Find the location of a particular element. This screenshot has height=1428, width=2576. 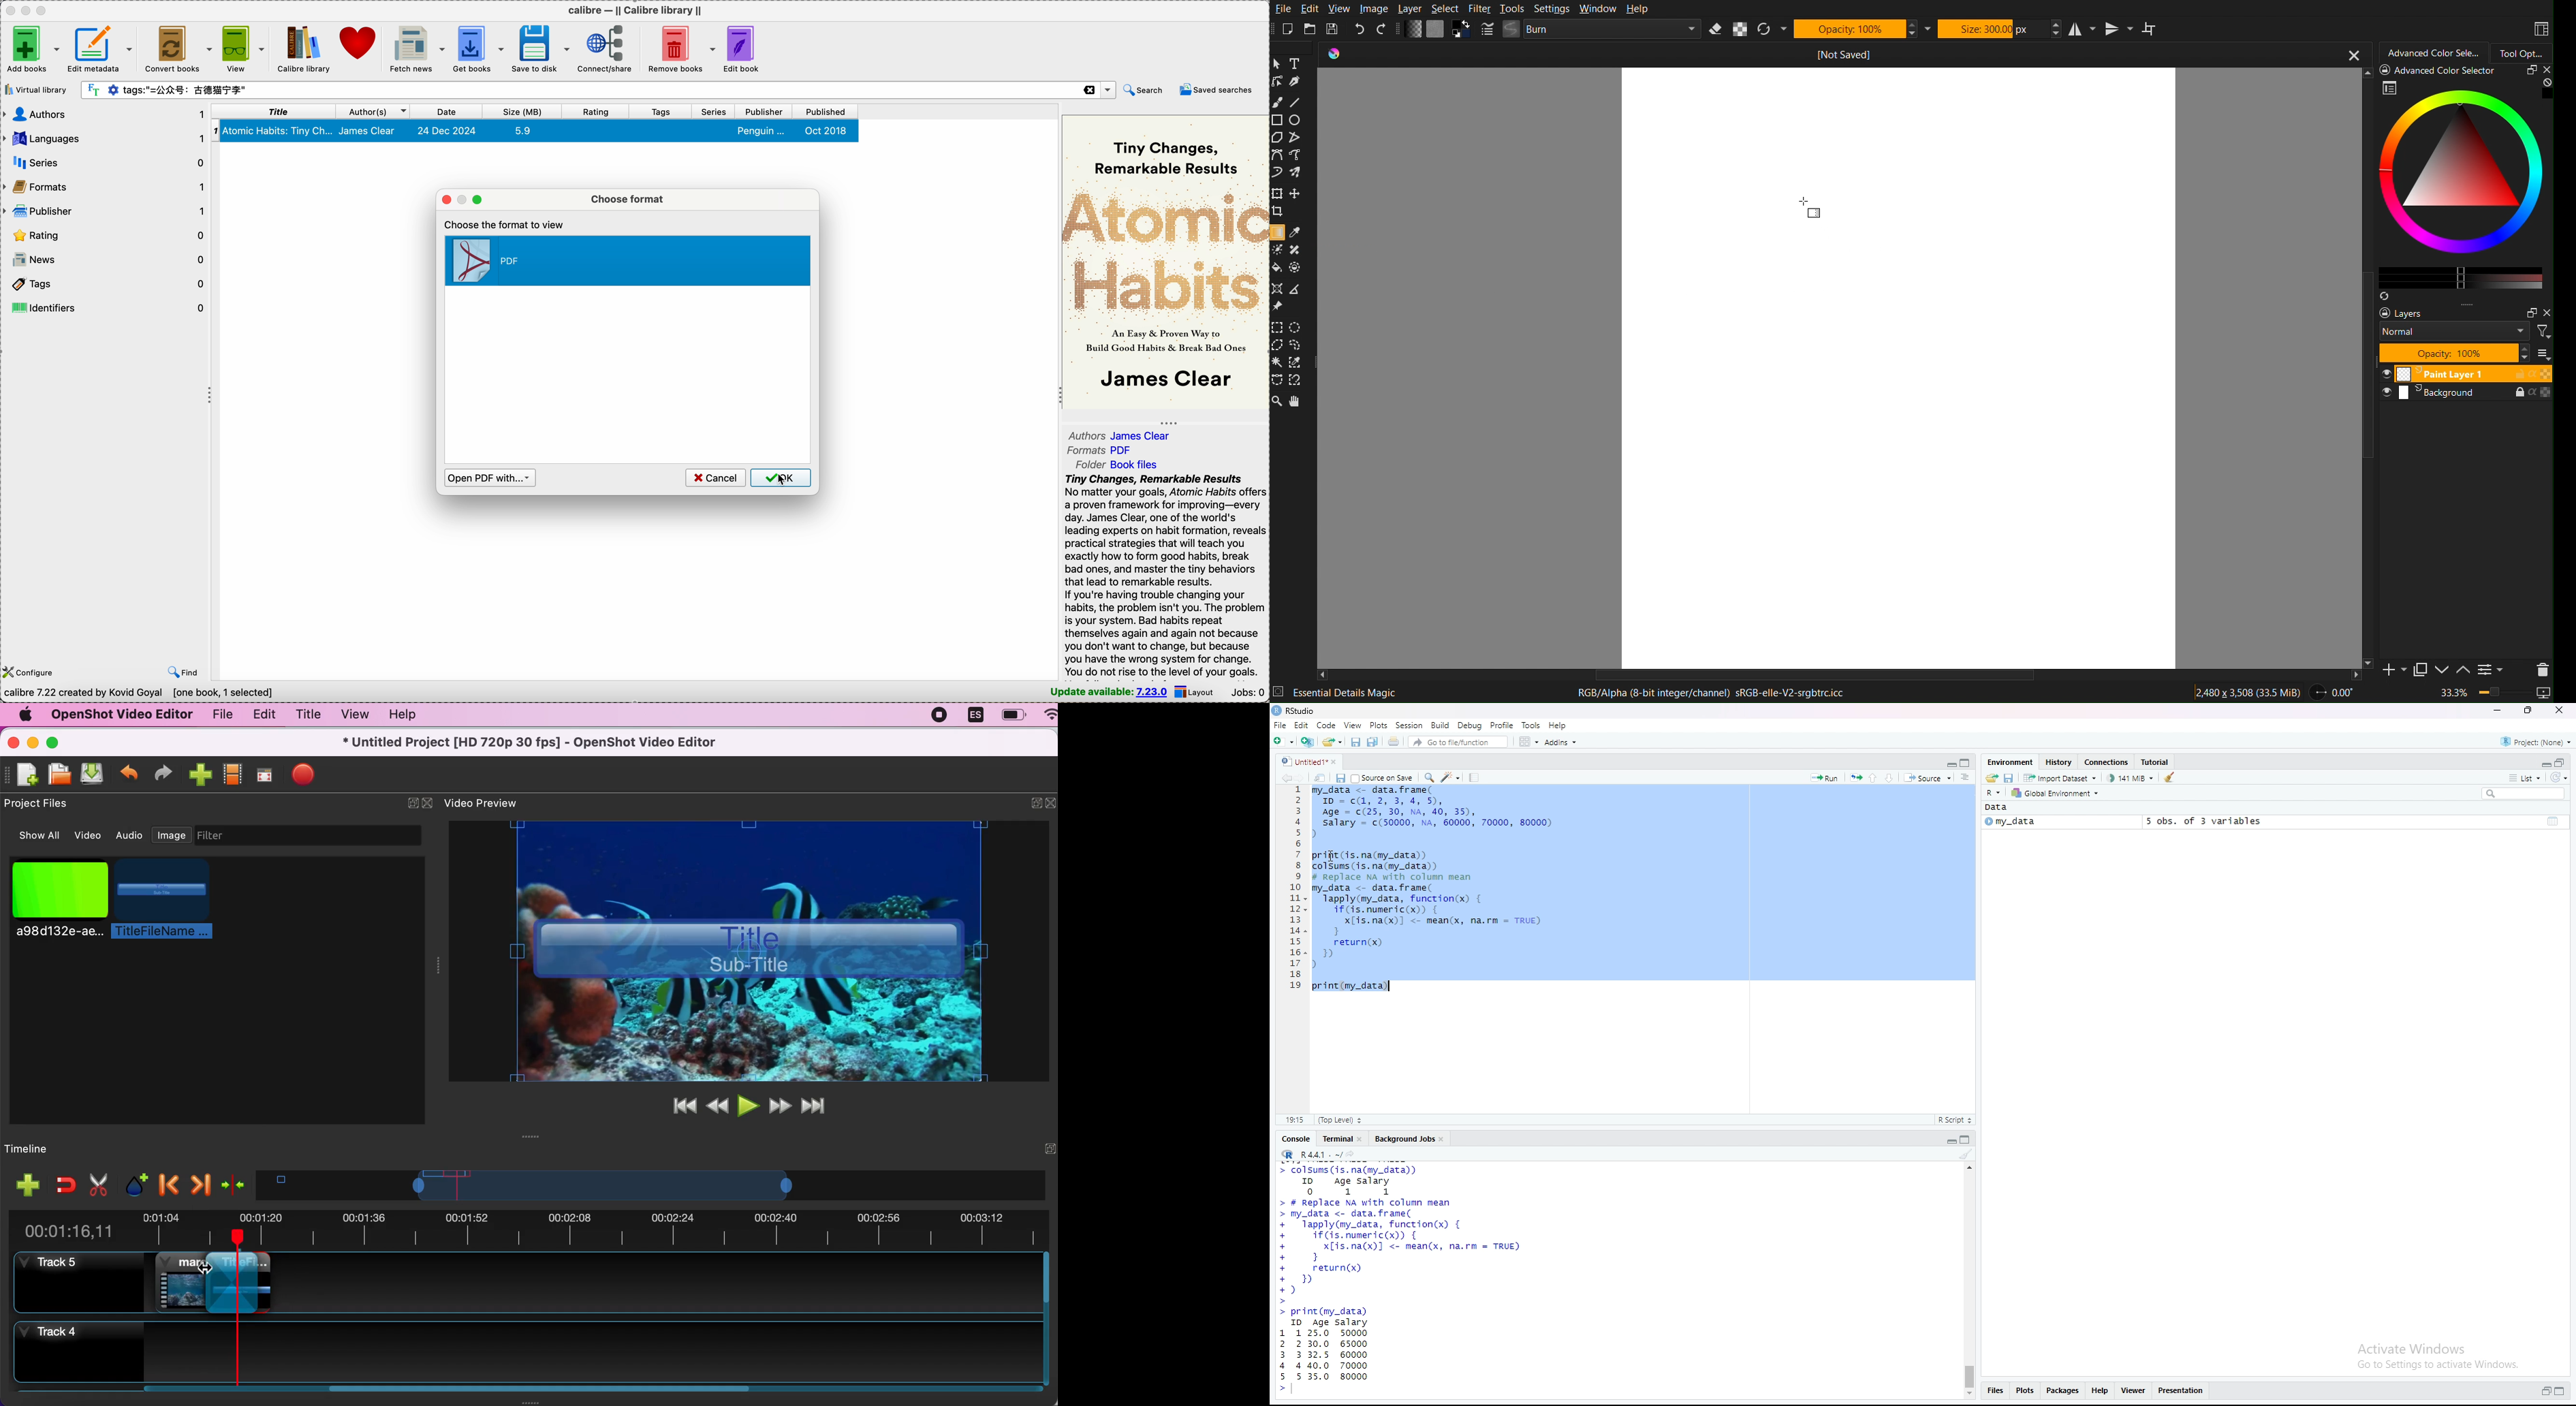

timeline is located at coordinates (52, 1148).